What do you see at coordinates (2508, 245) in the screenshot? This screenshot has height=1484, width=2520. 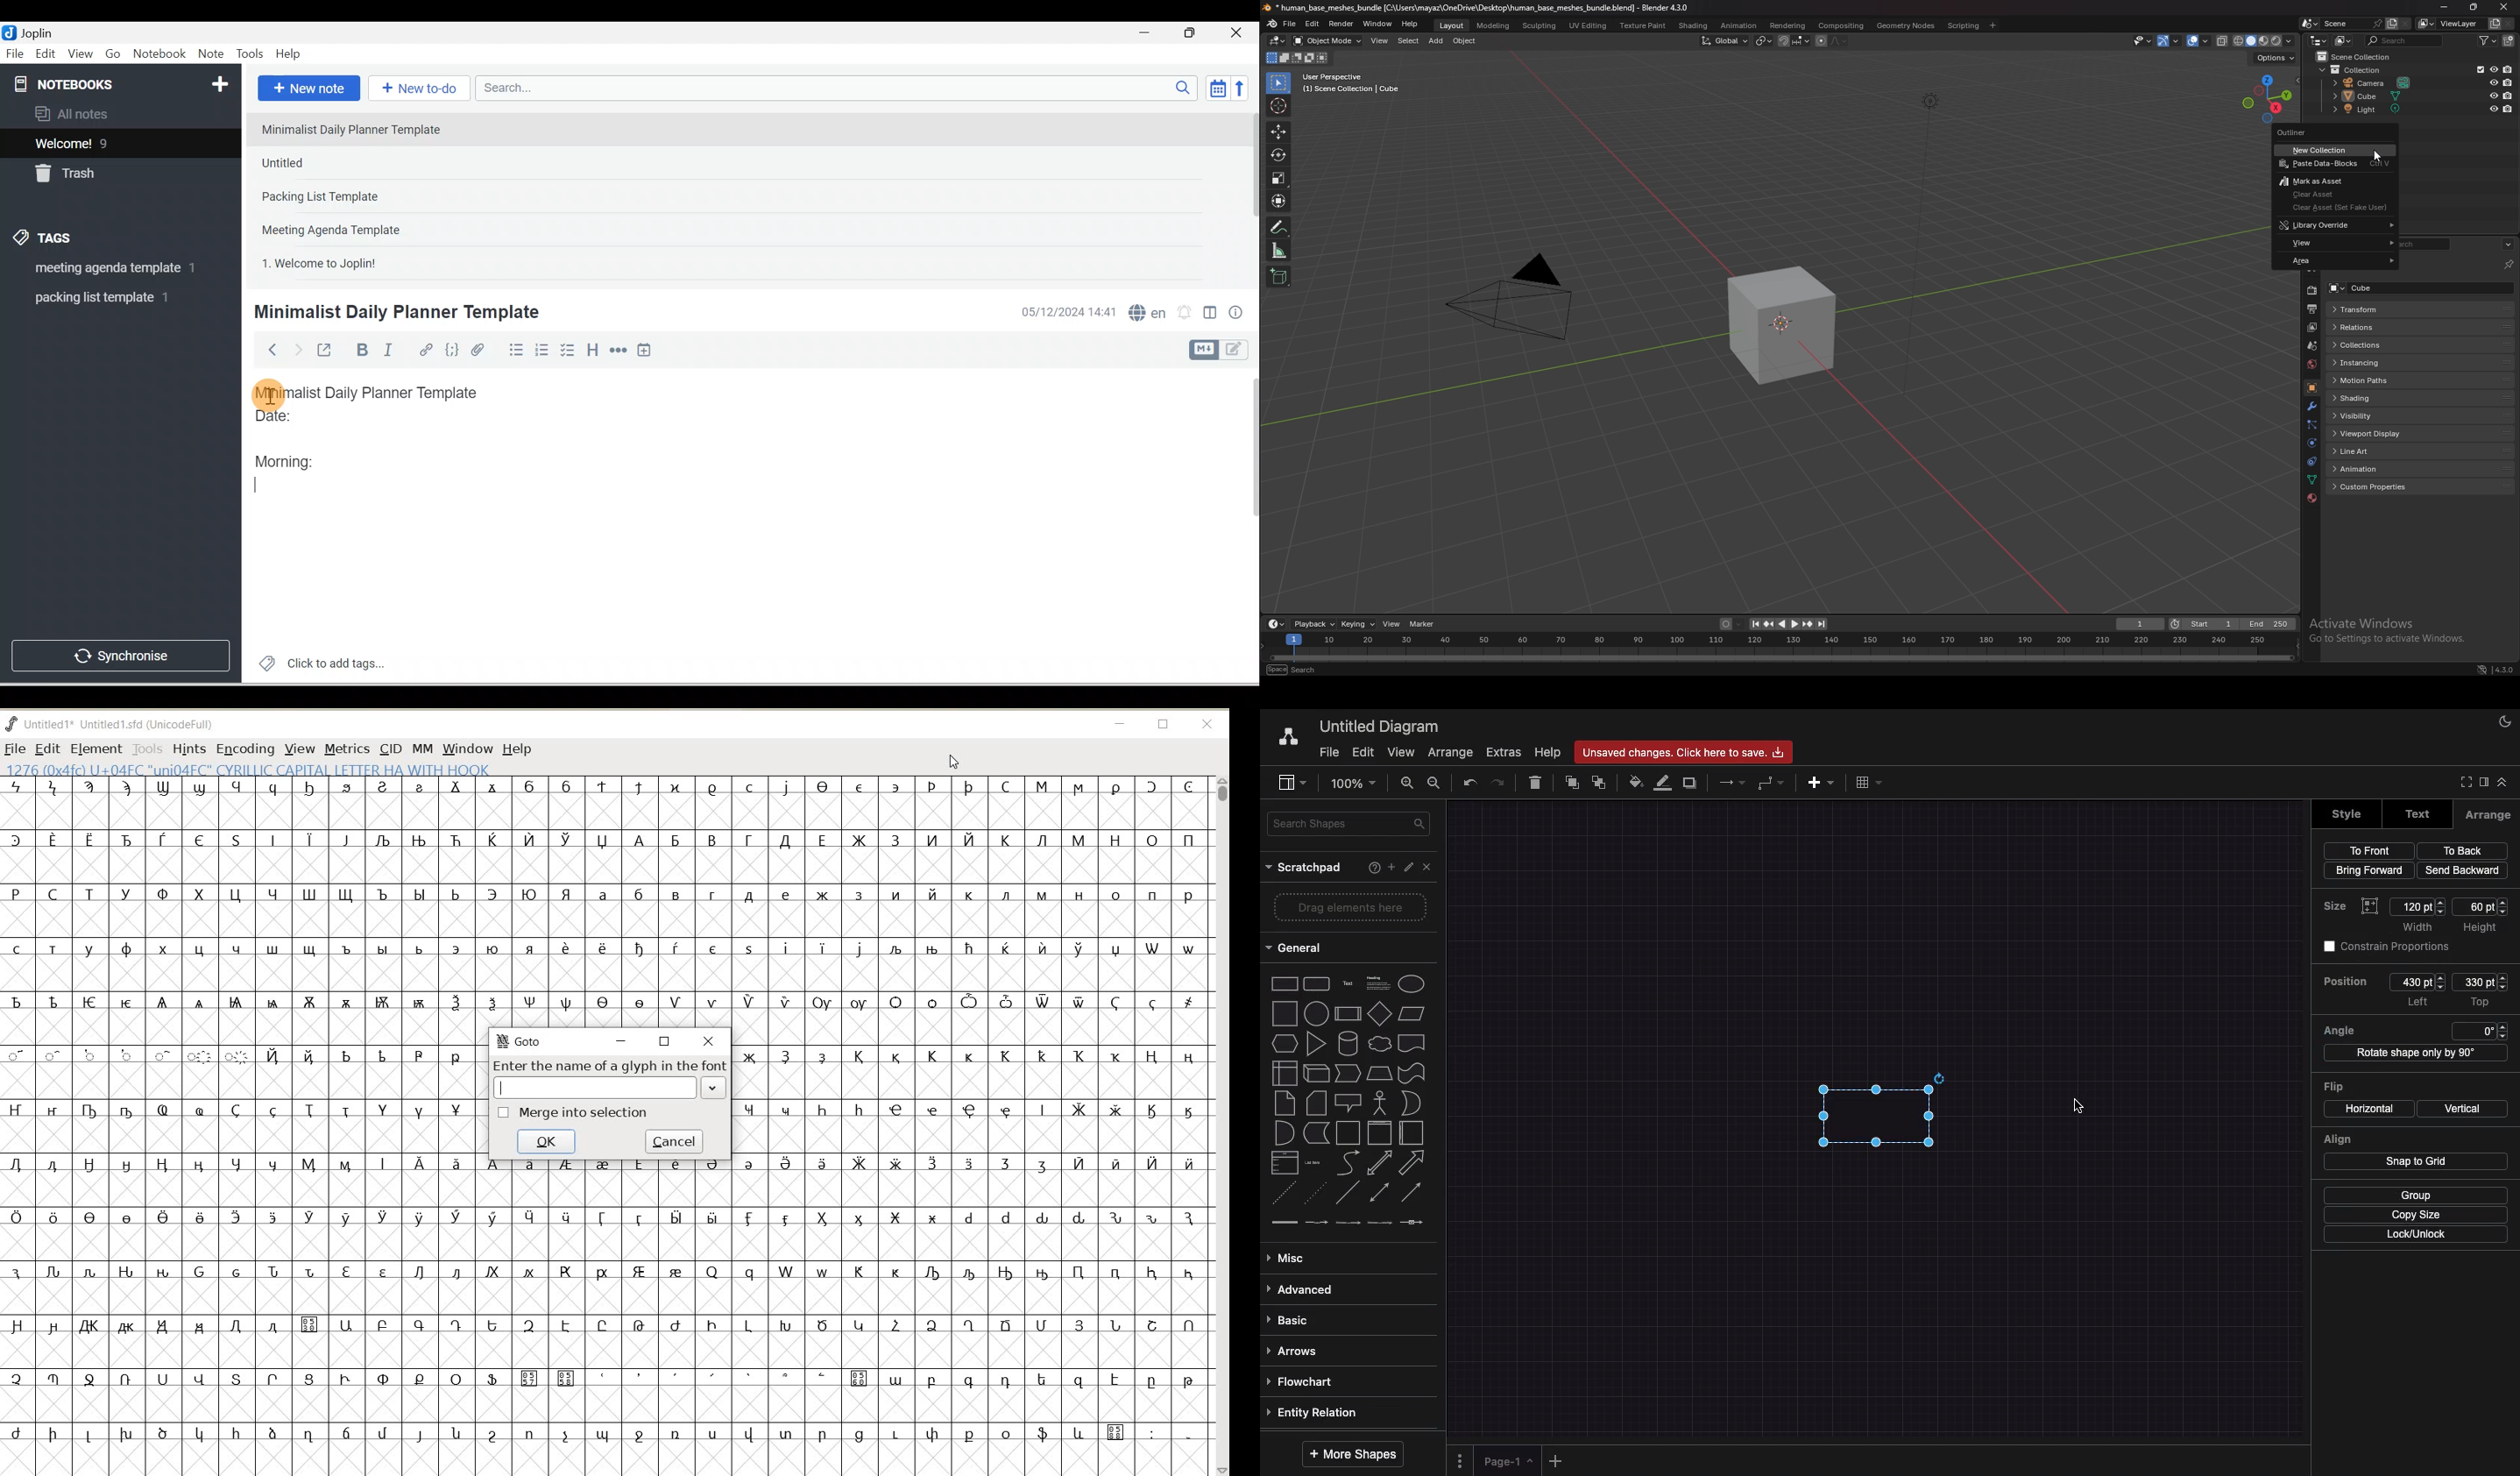 I see `options` at bounding box center [2508, 245].